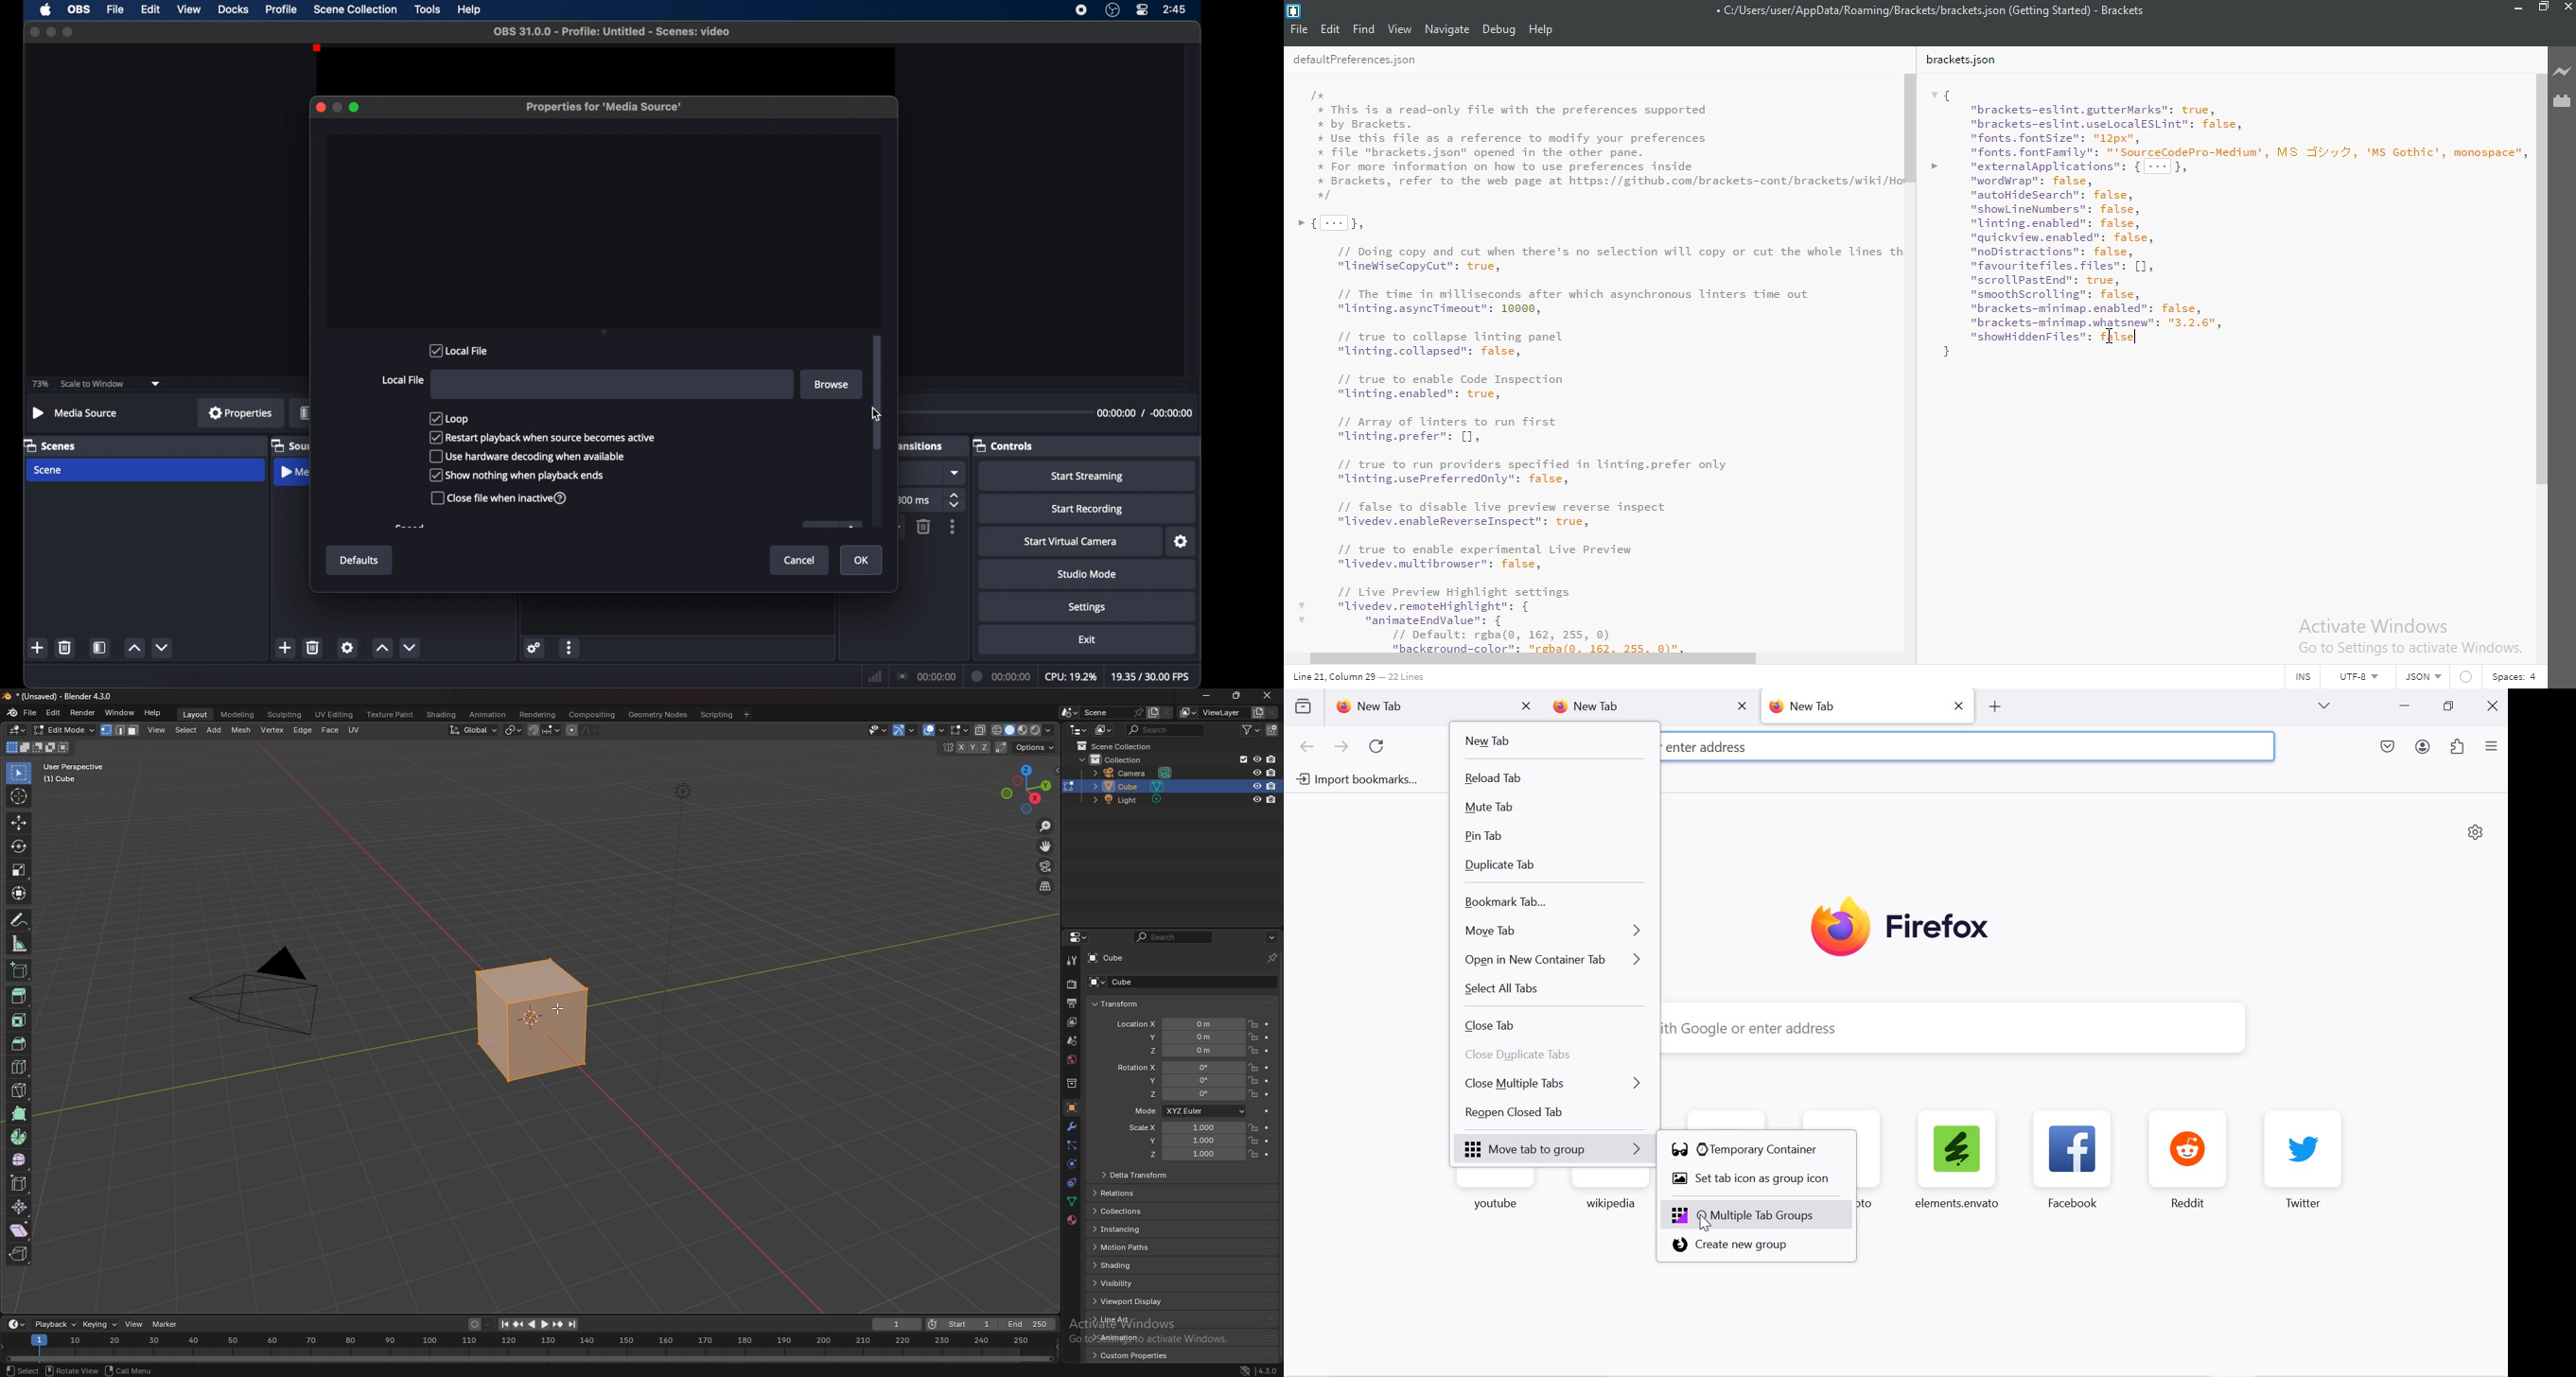 Image resolution: width=2576 pixels, height=1400 pixels. What do you see at coordinates (1175, 9) in the screenshot?
I see `time` at bounding box center [1175, 9].